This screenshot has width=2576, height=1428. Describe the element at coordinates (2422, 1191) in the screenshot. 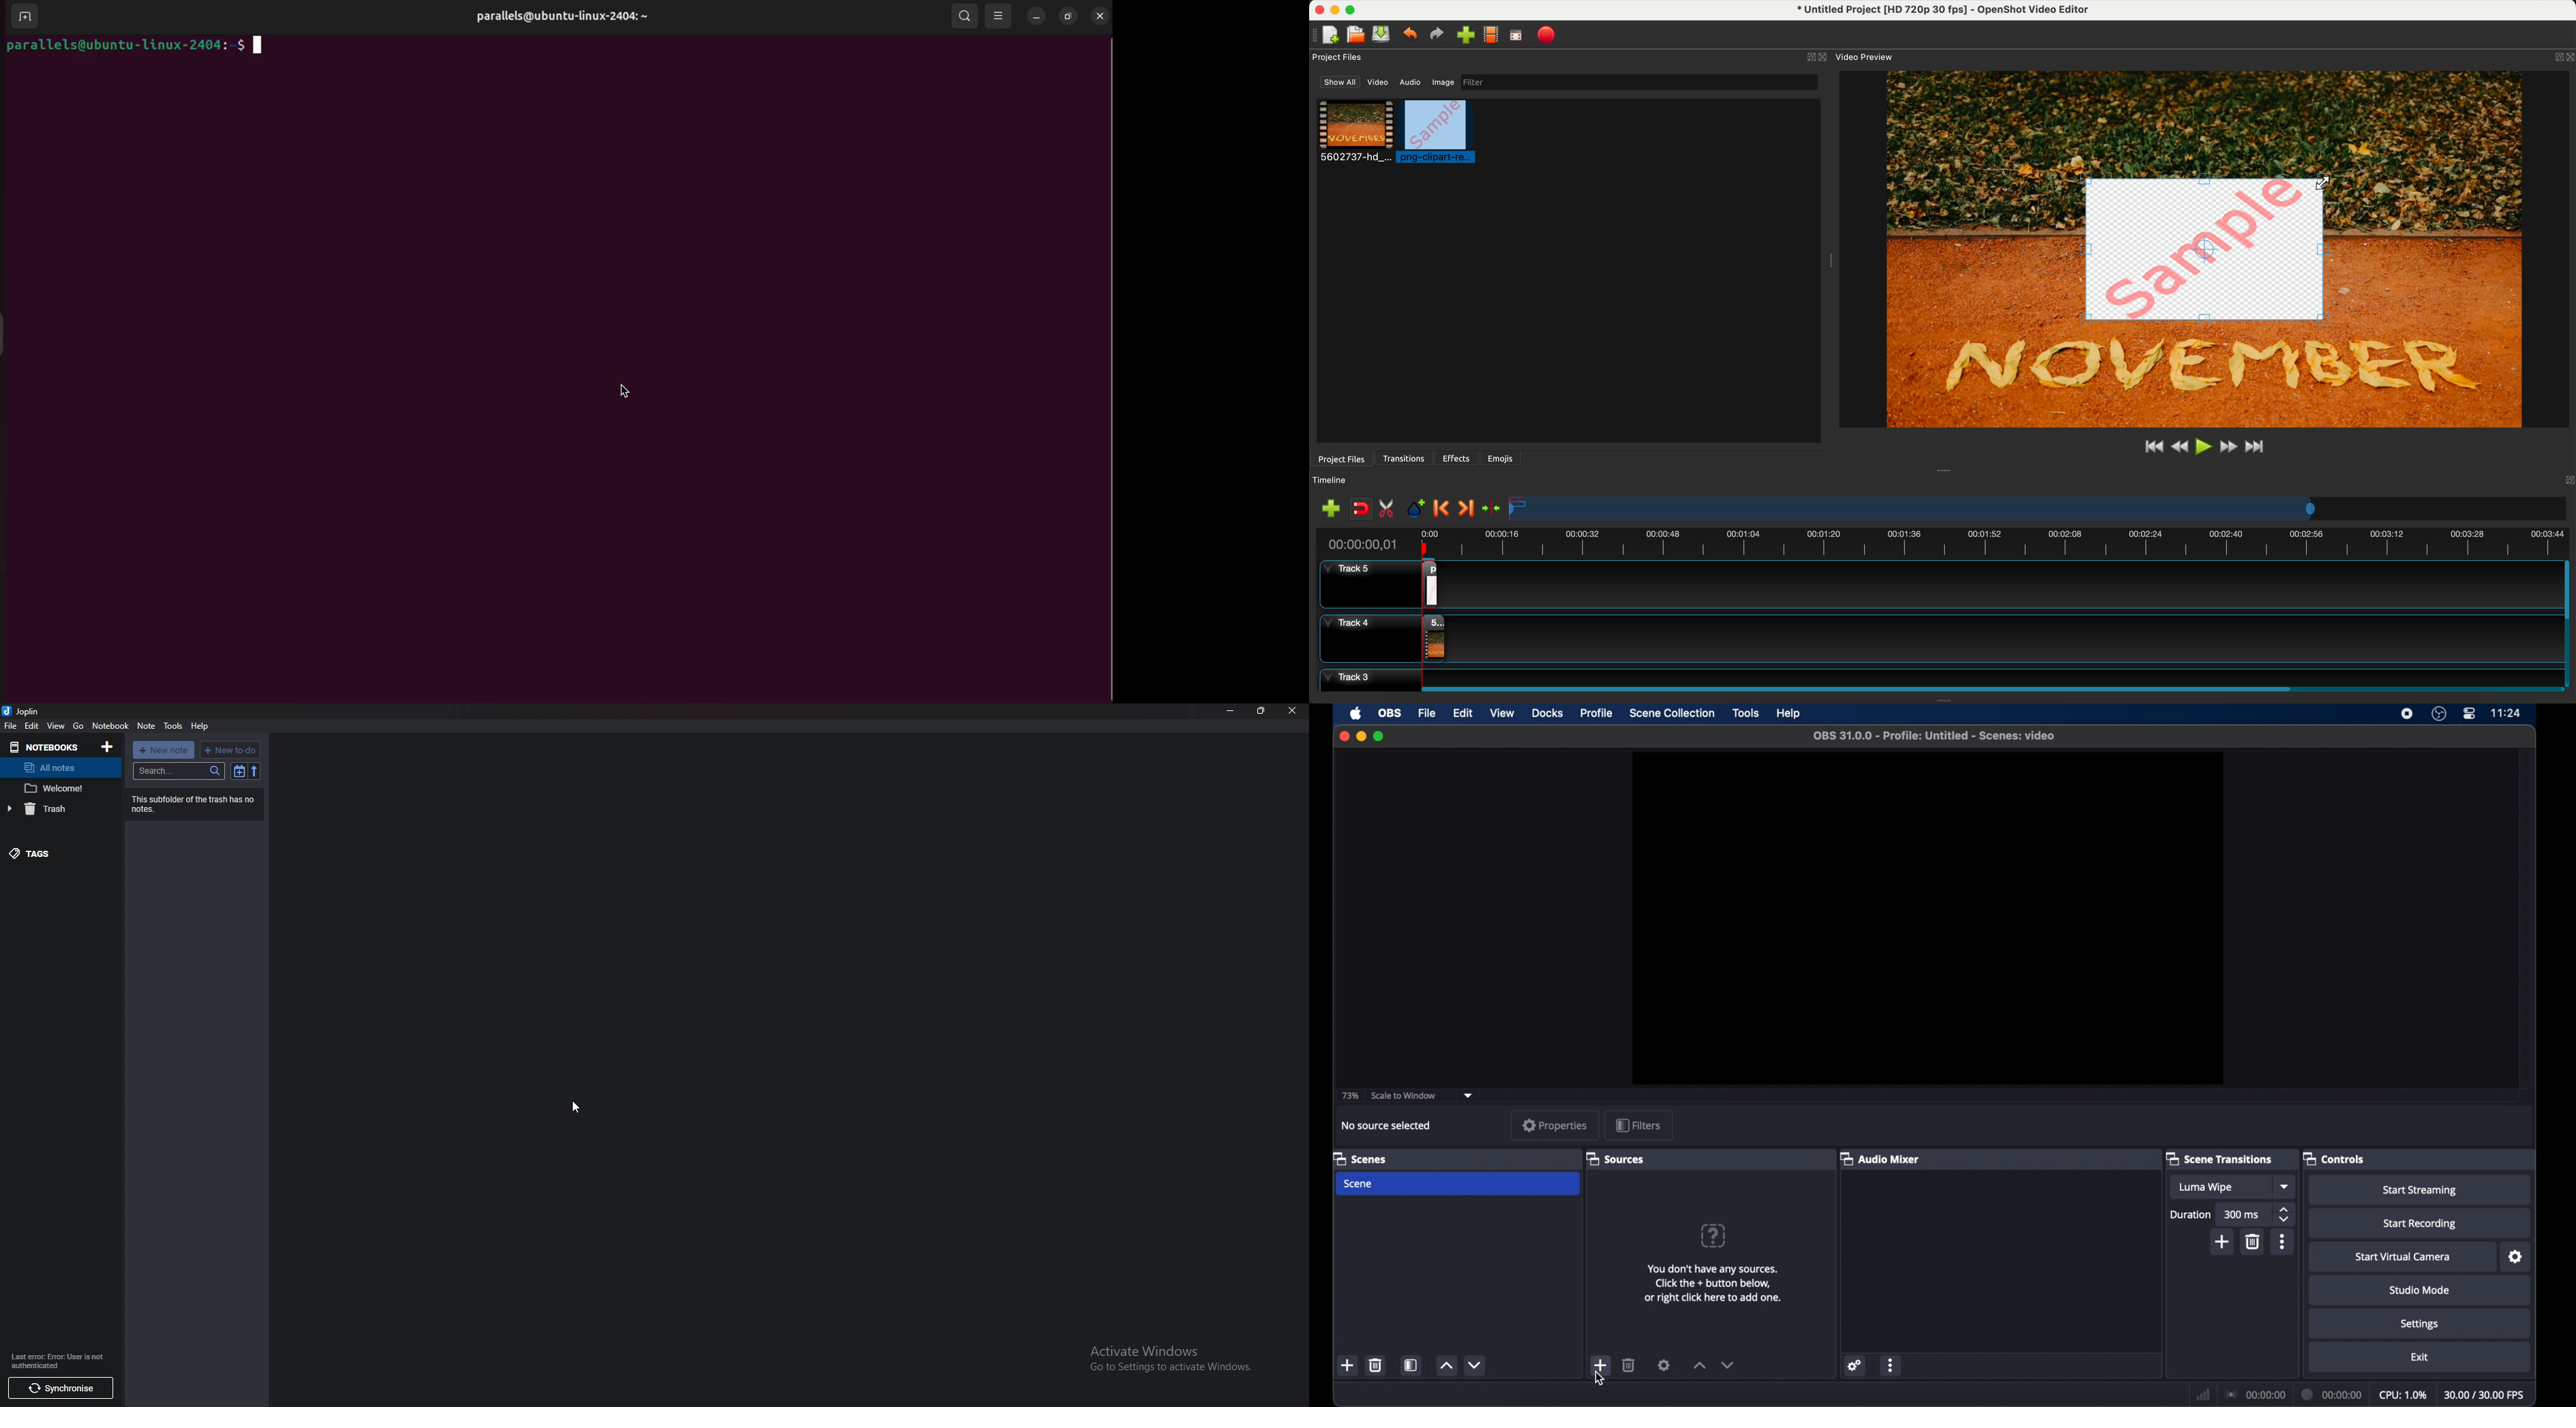

I see `start streaming` at that location.